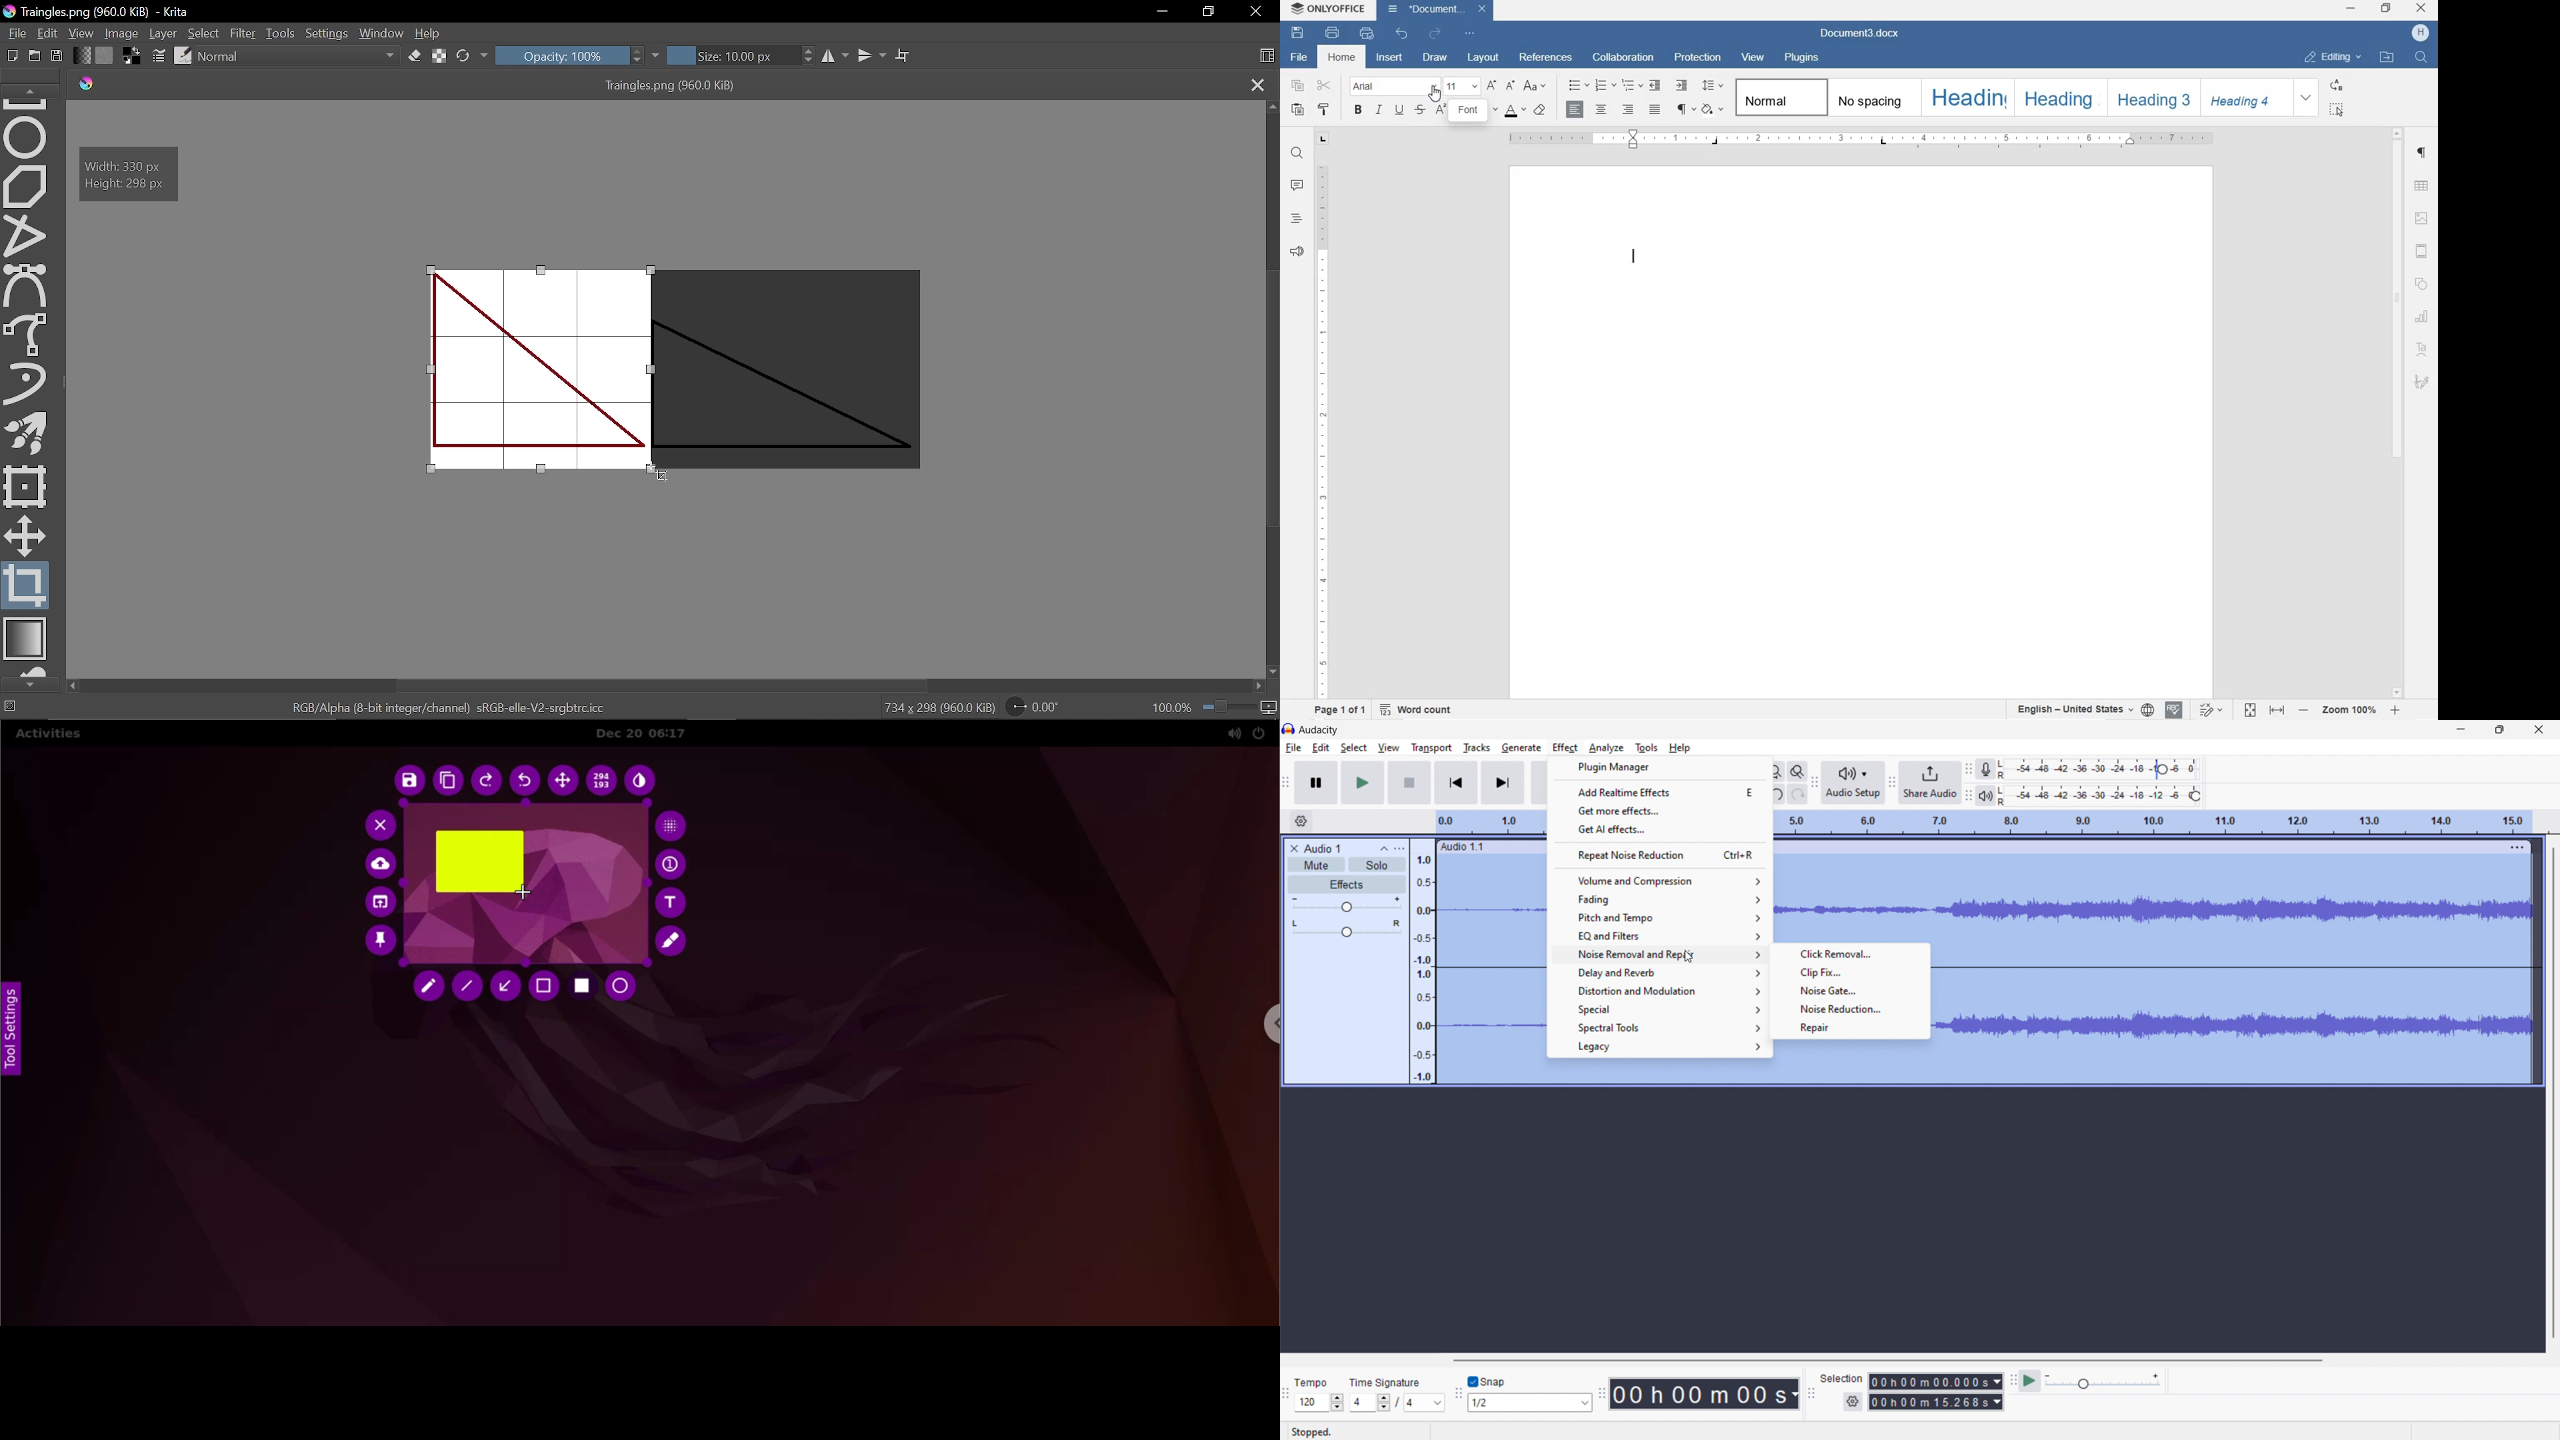 The height and width of the screenshot is (1456, 2576). I want to click on STRIKETHROUGH, so click(1419, 110).